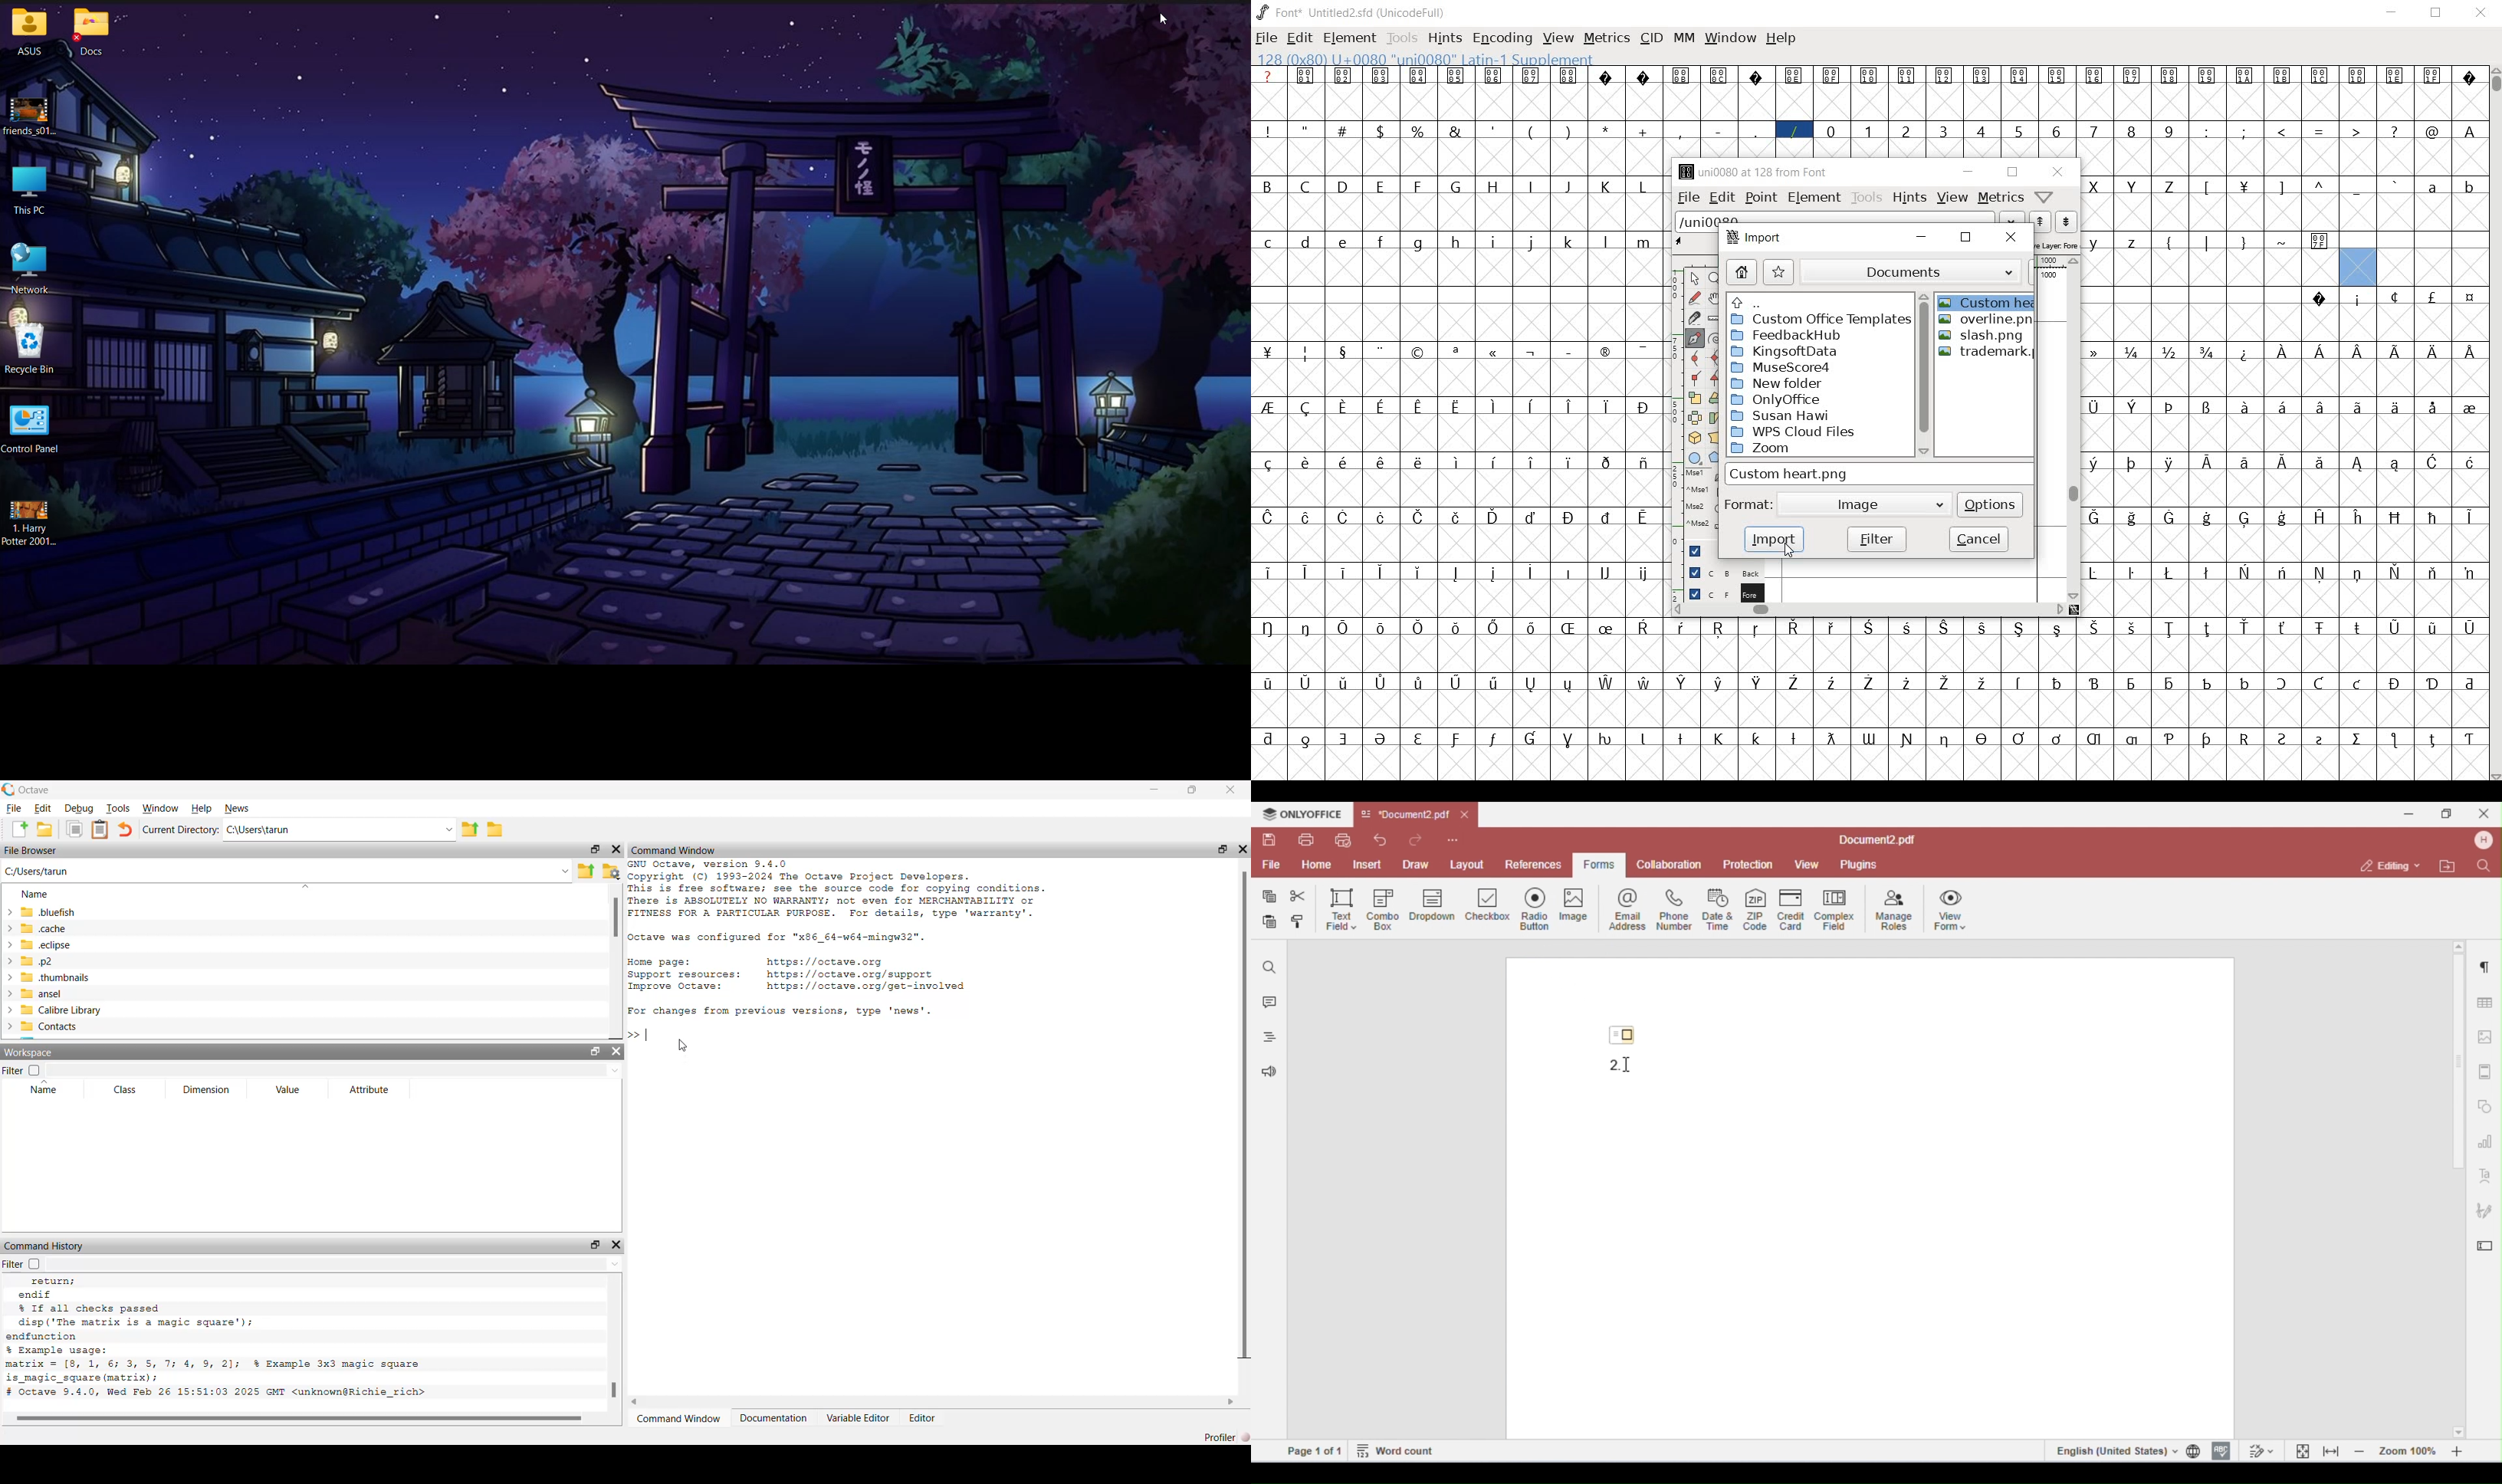 The width and height of the screenshot is (2520, 1484). Describe the element at coordinates (1456, 75) in the screenshot. I see `glyph` at that location.